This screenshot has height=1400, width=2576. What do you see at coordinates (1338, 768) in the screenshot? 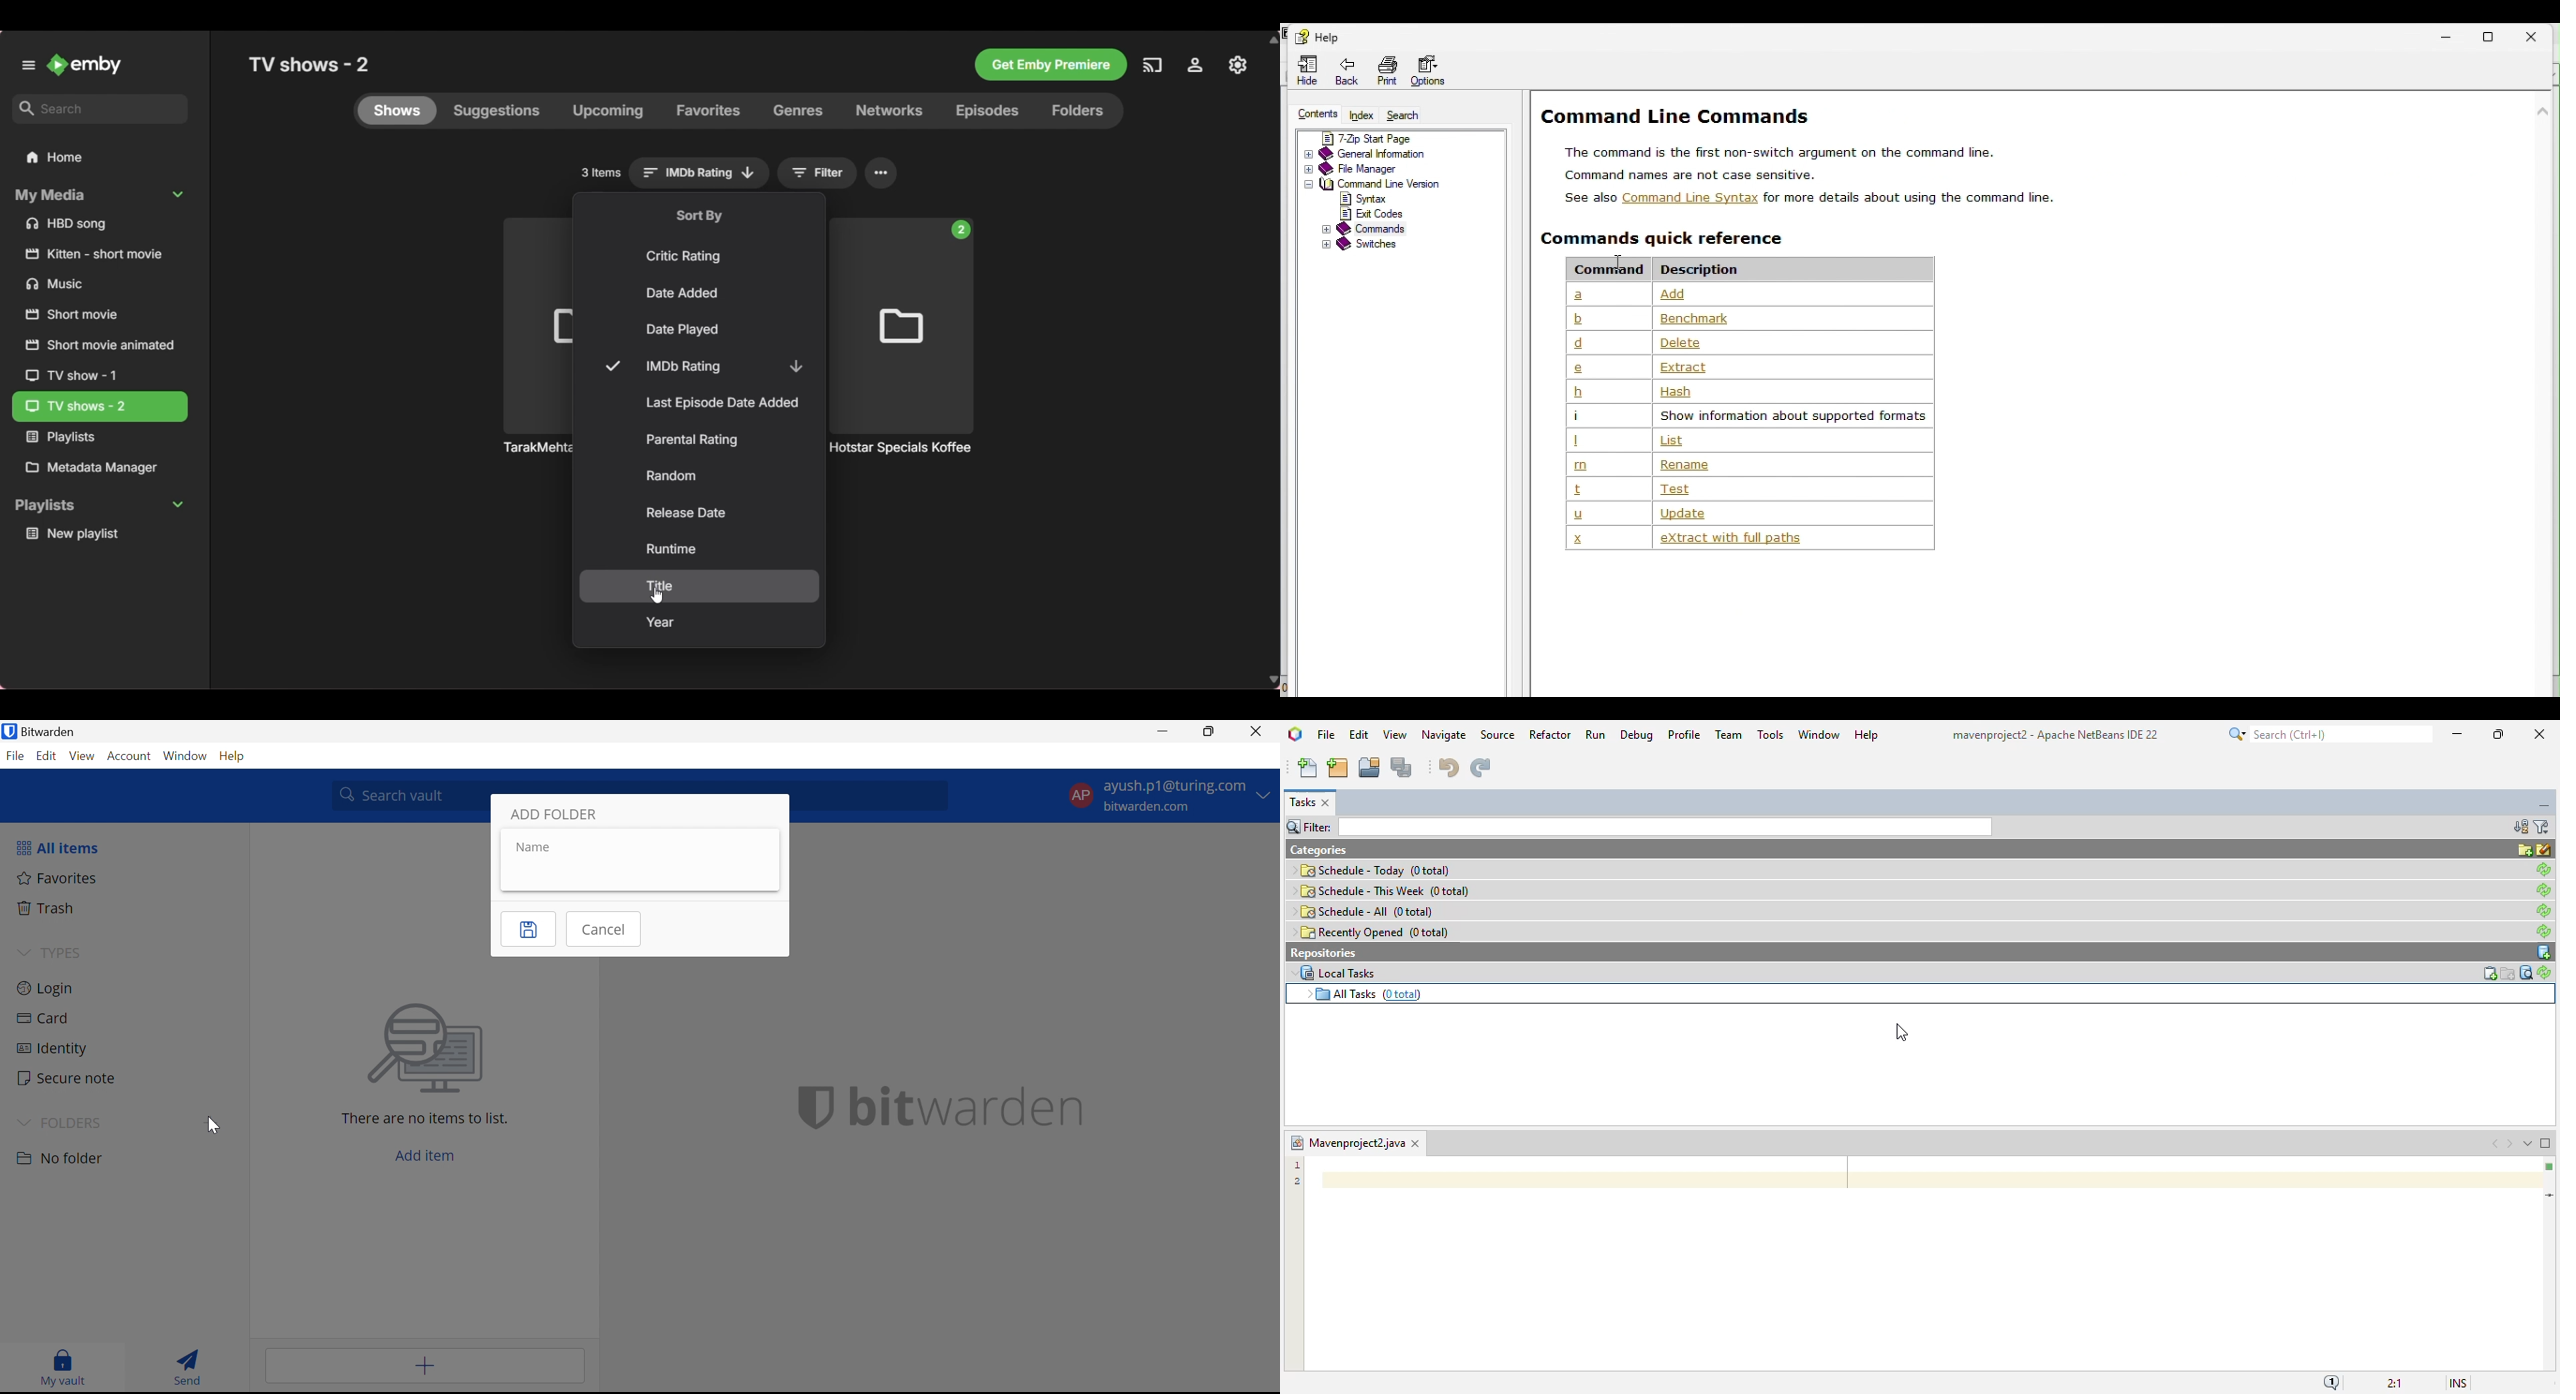
I see `new project` at bounding box center [1338, 768].